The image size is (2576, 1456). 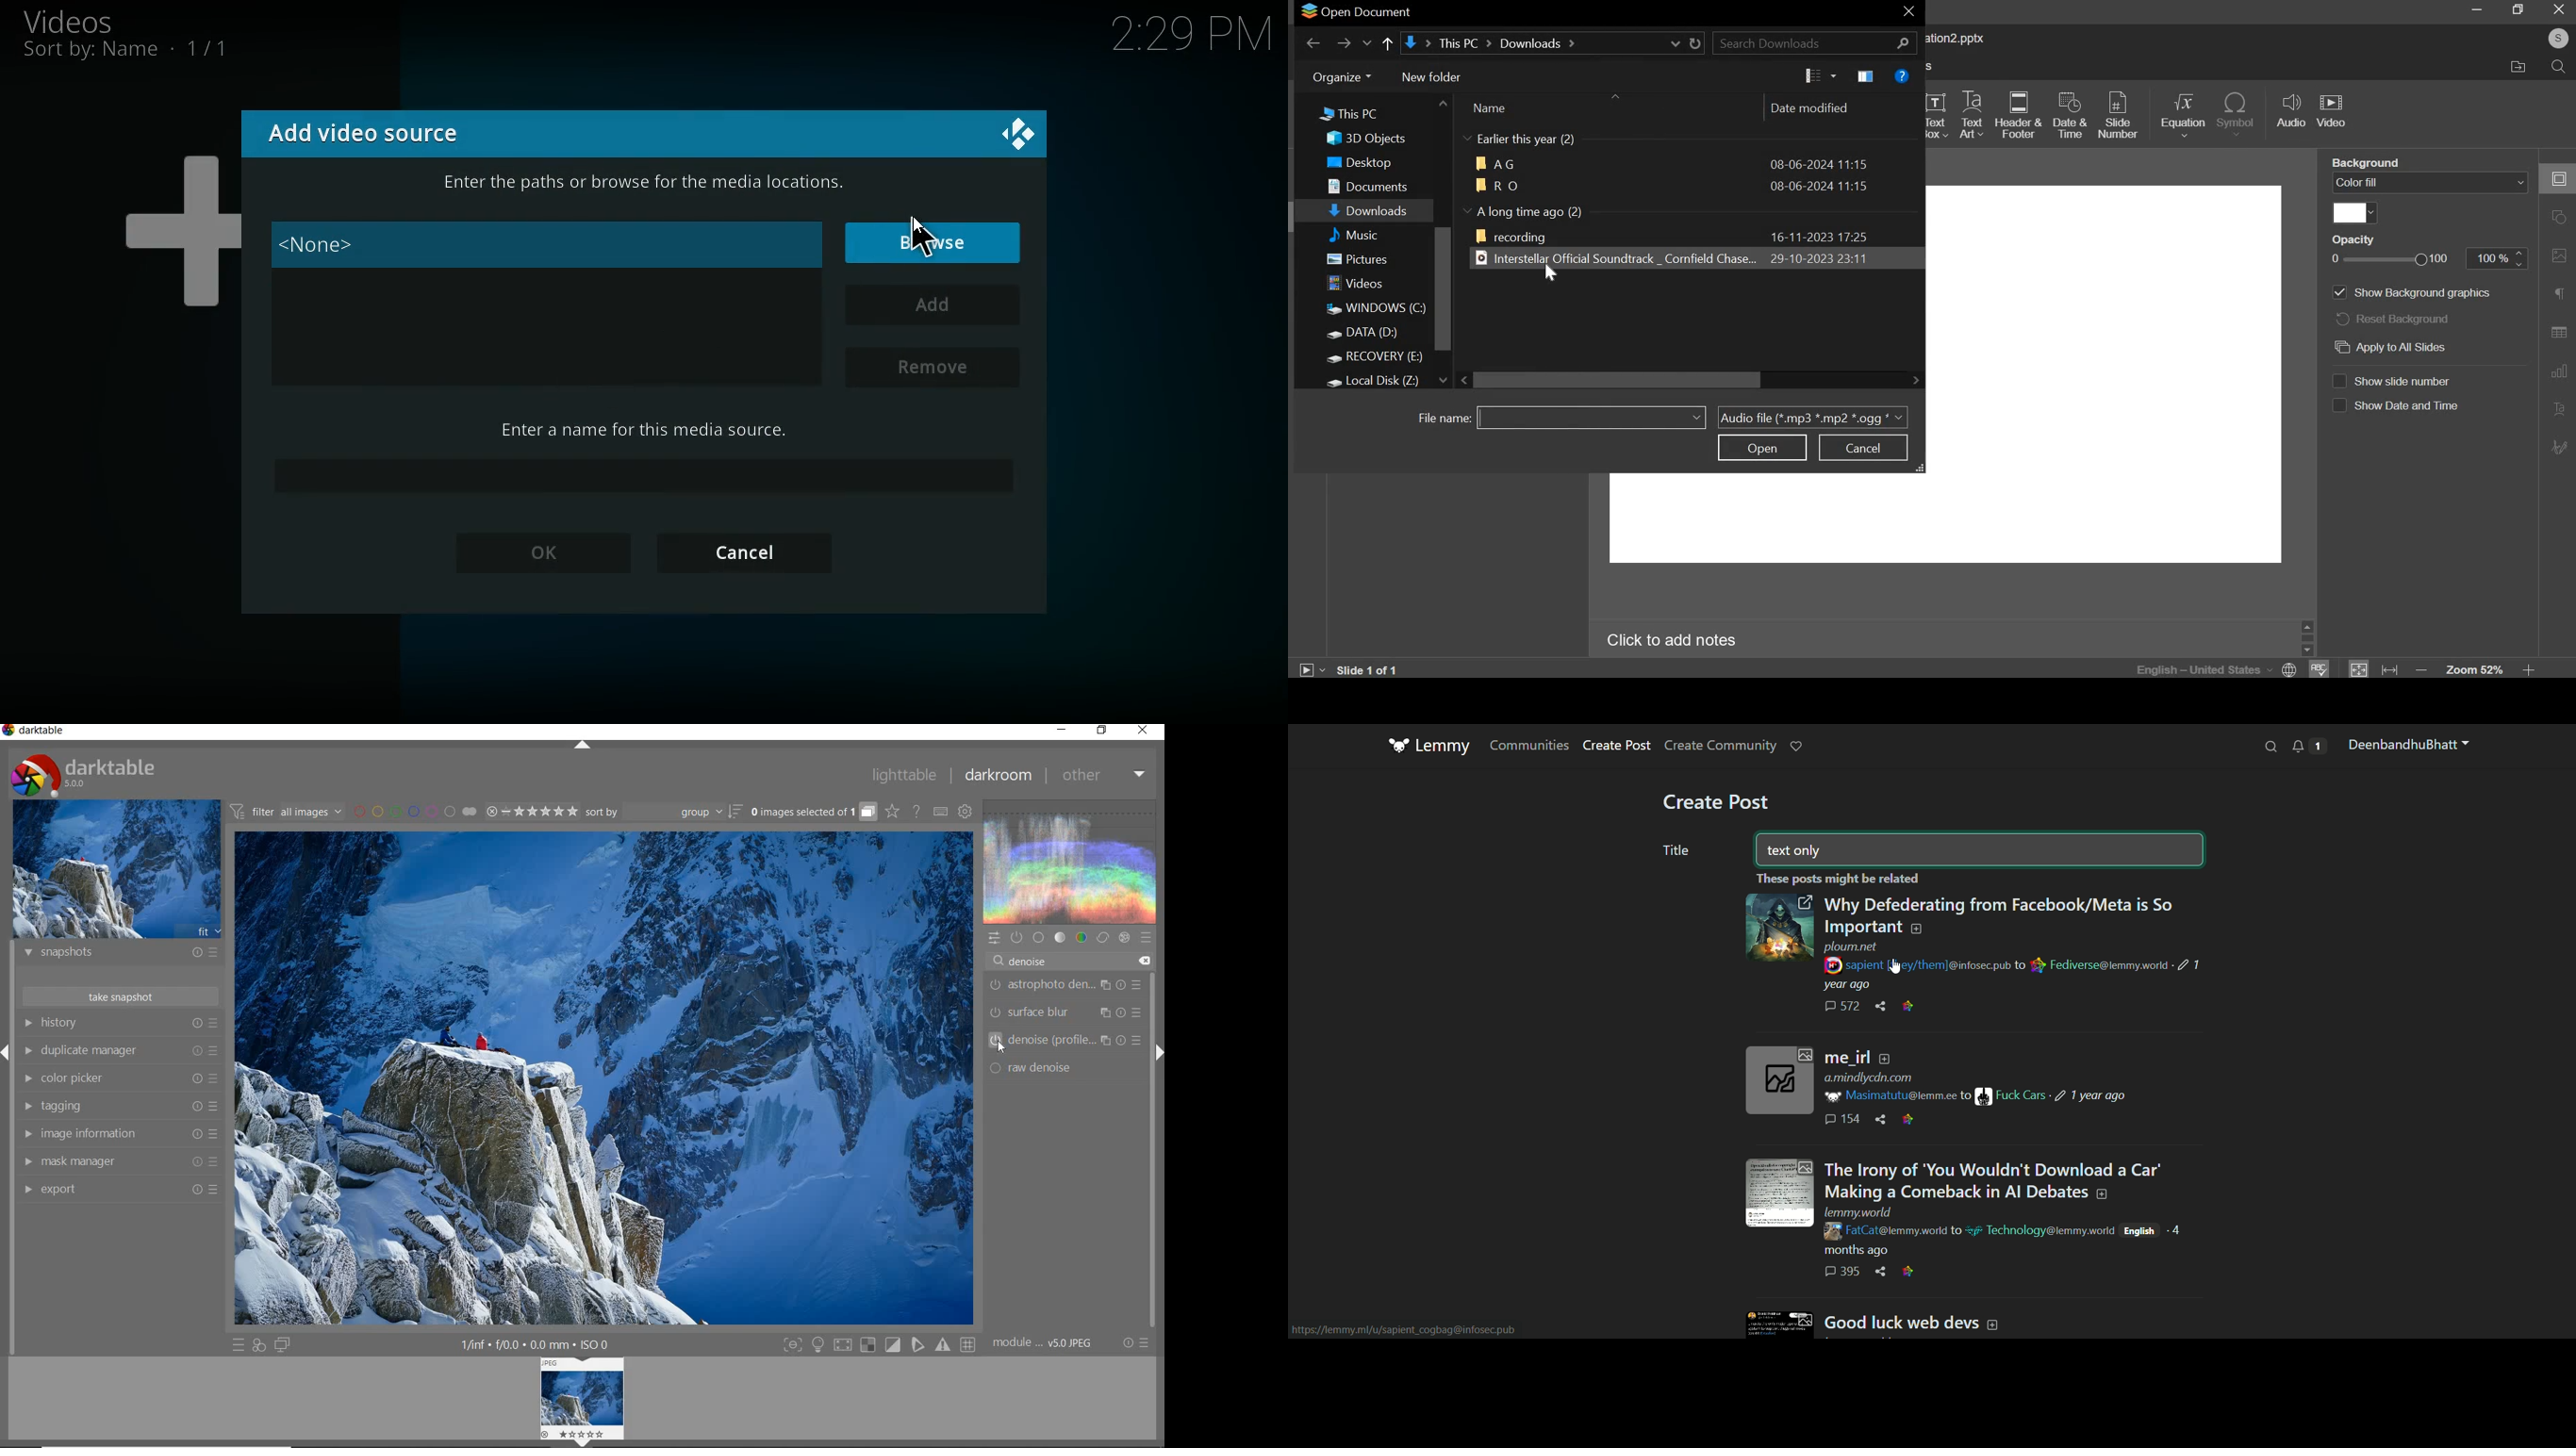 I want to click on create post, so click(x=1715, y=804).